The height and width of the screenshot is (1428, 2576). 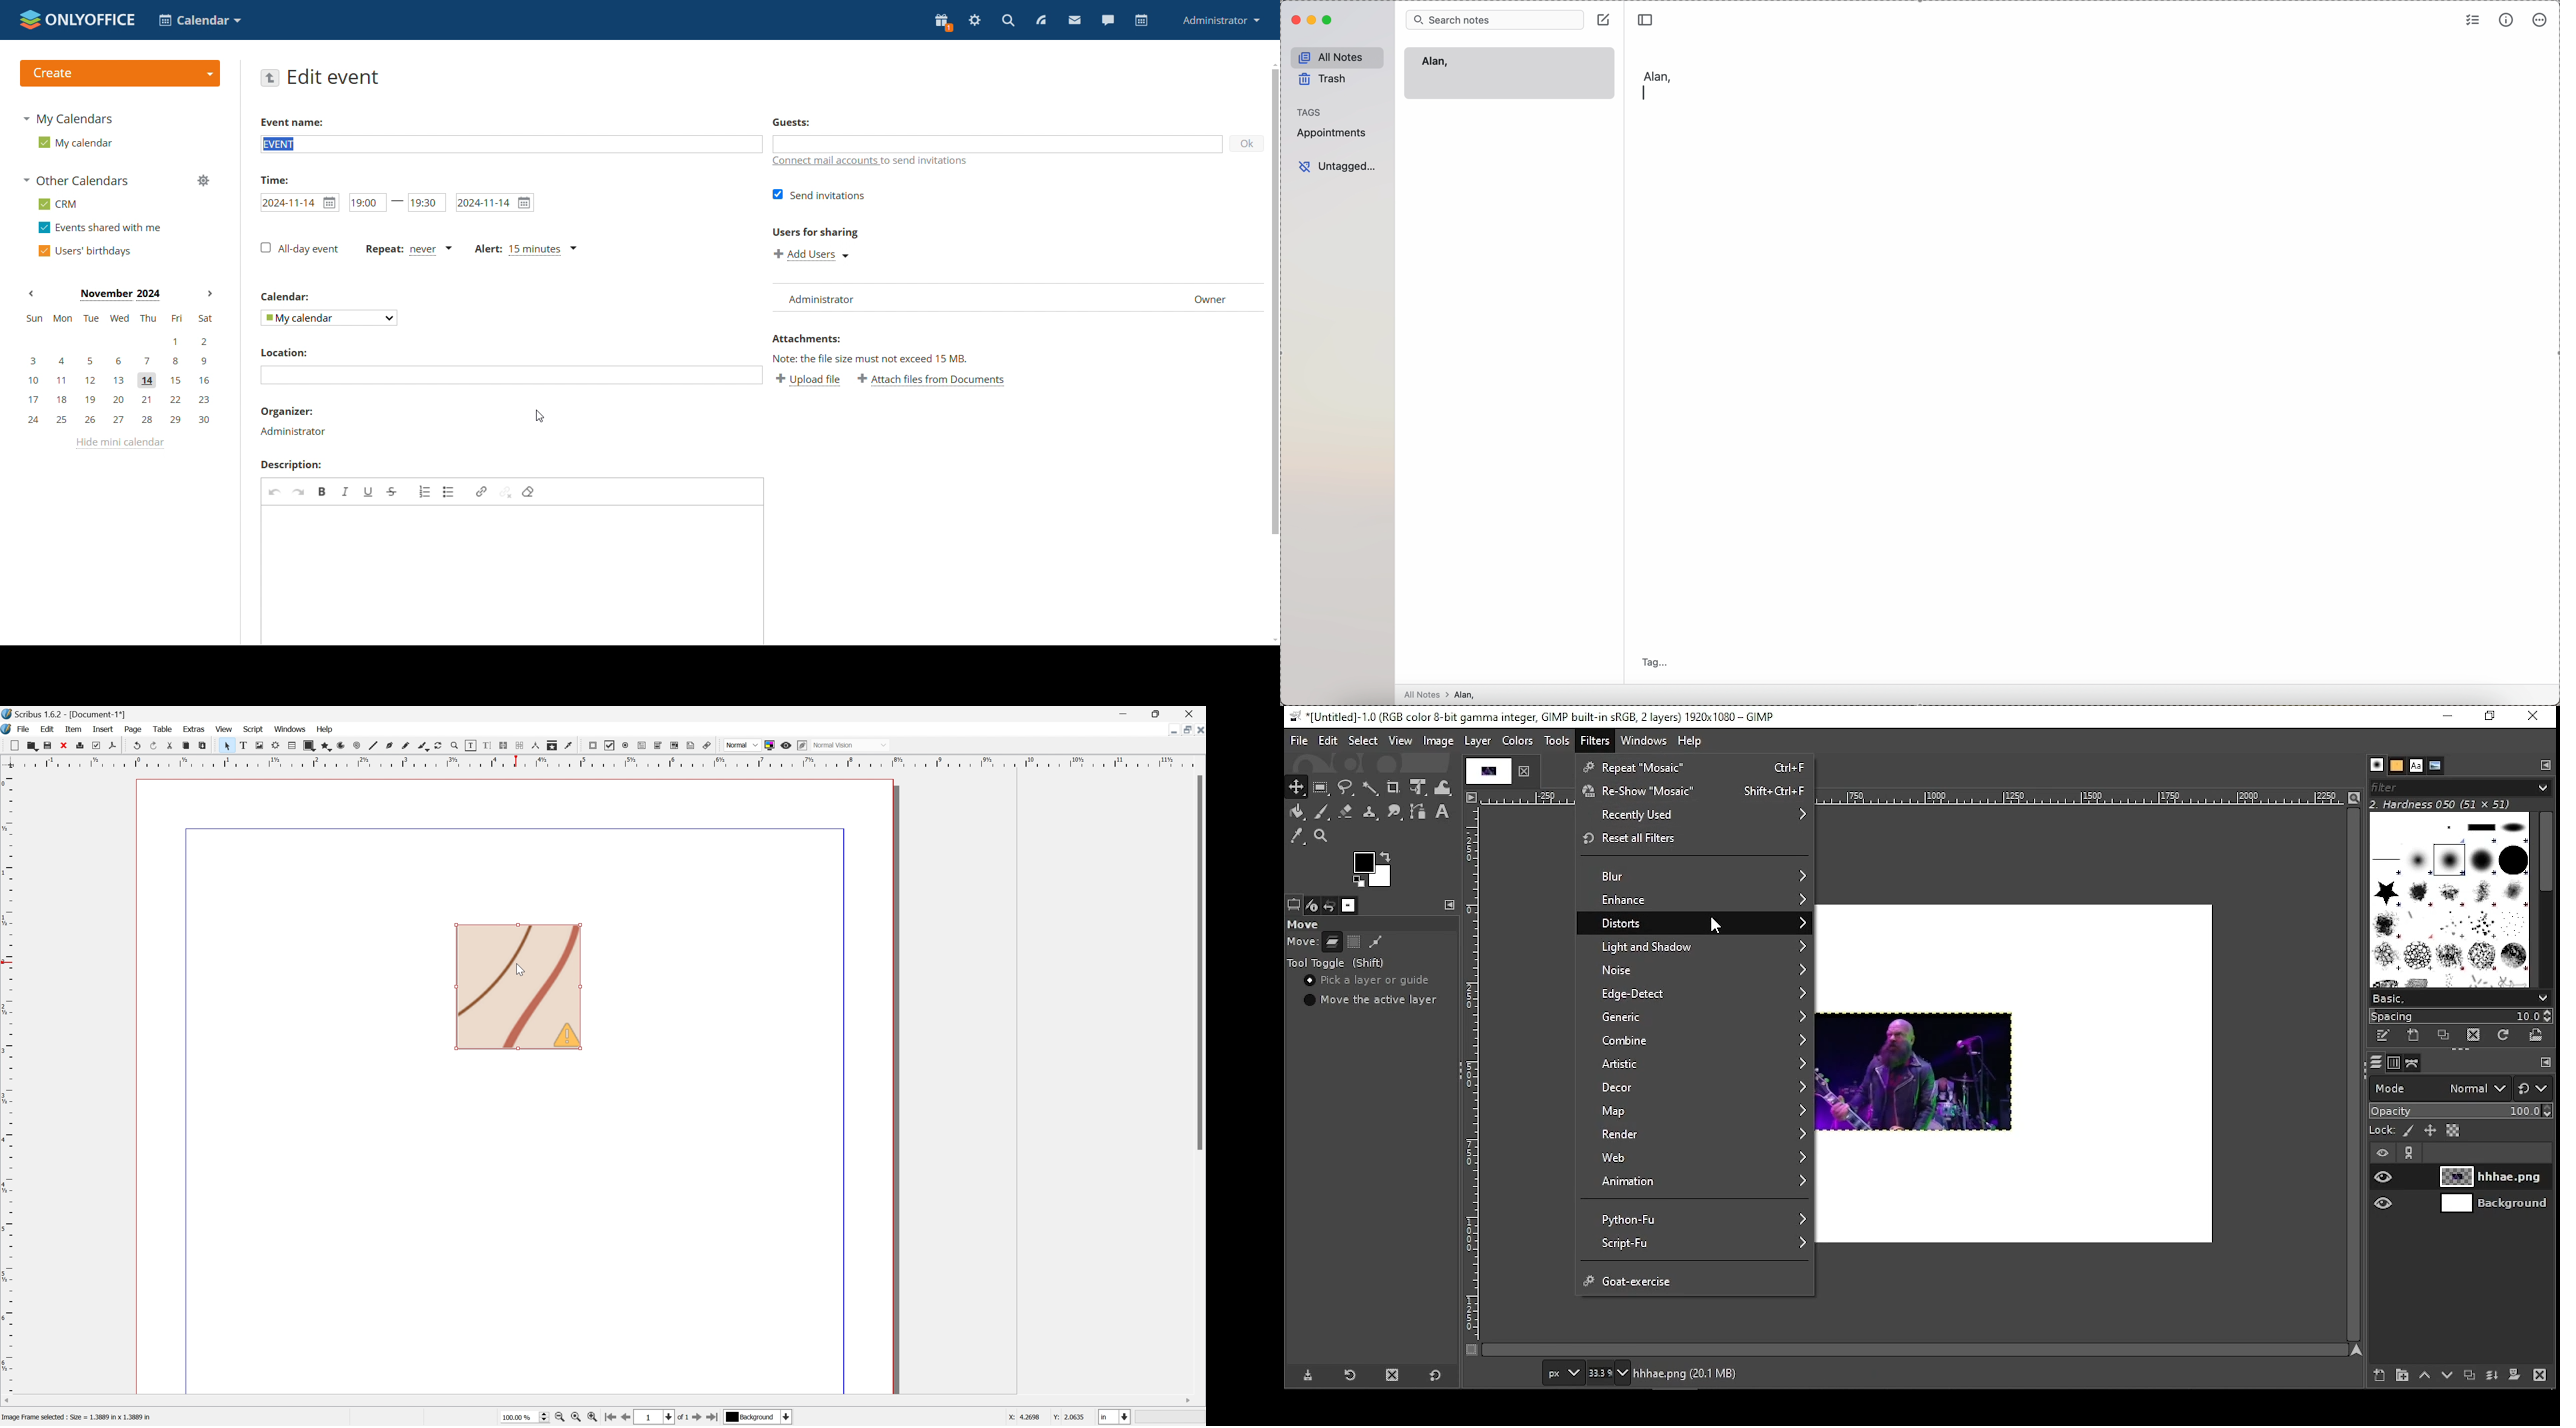 I want to click on Table, so click(x=164, y=728).